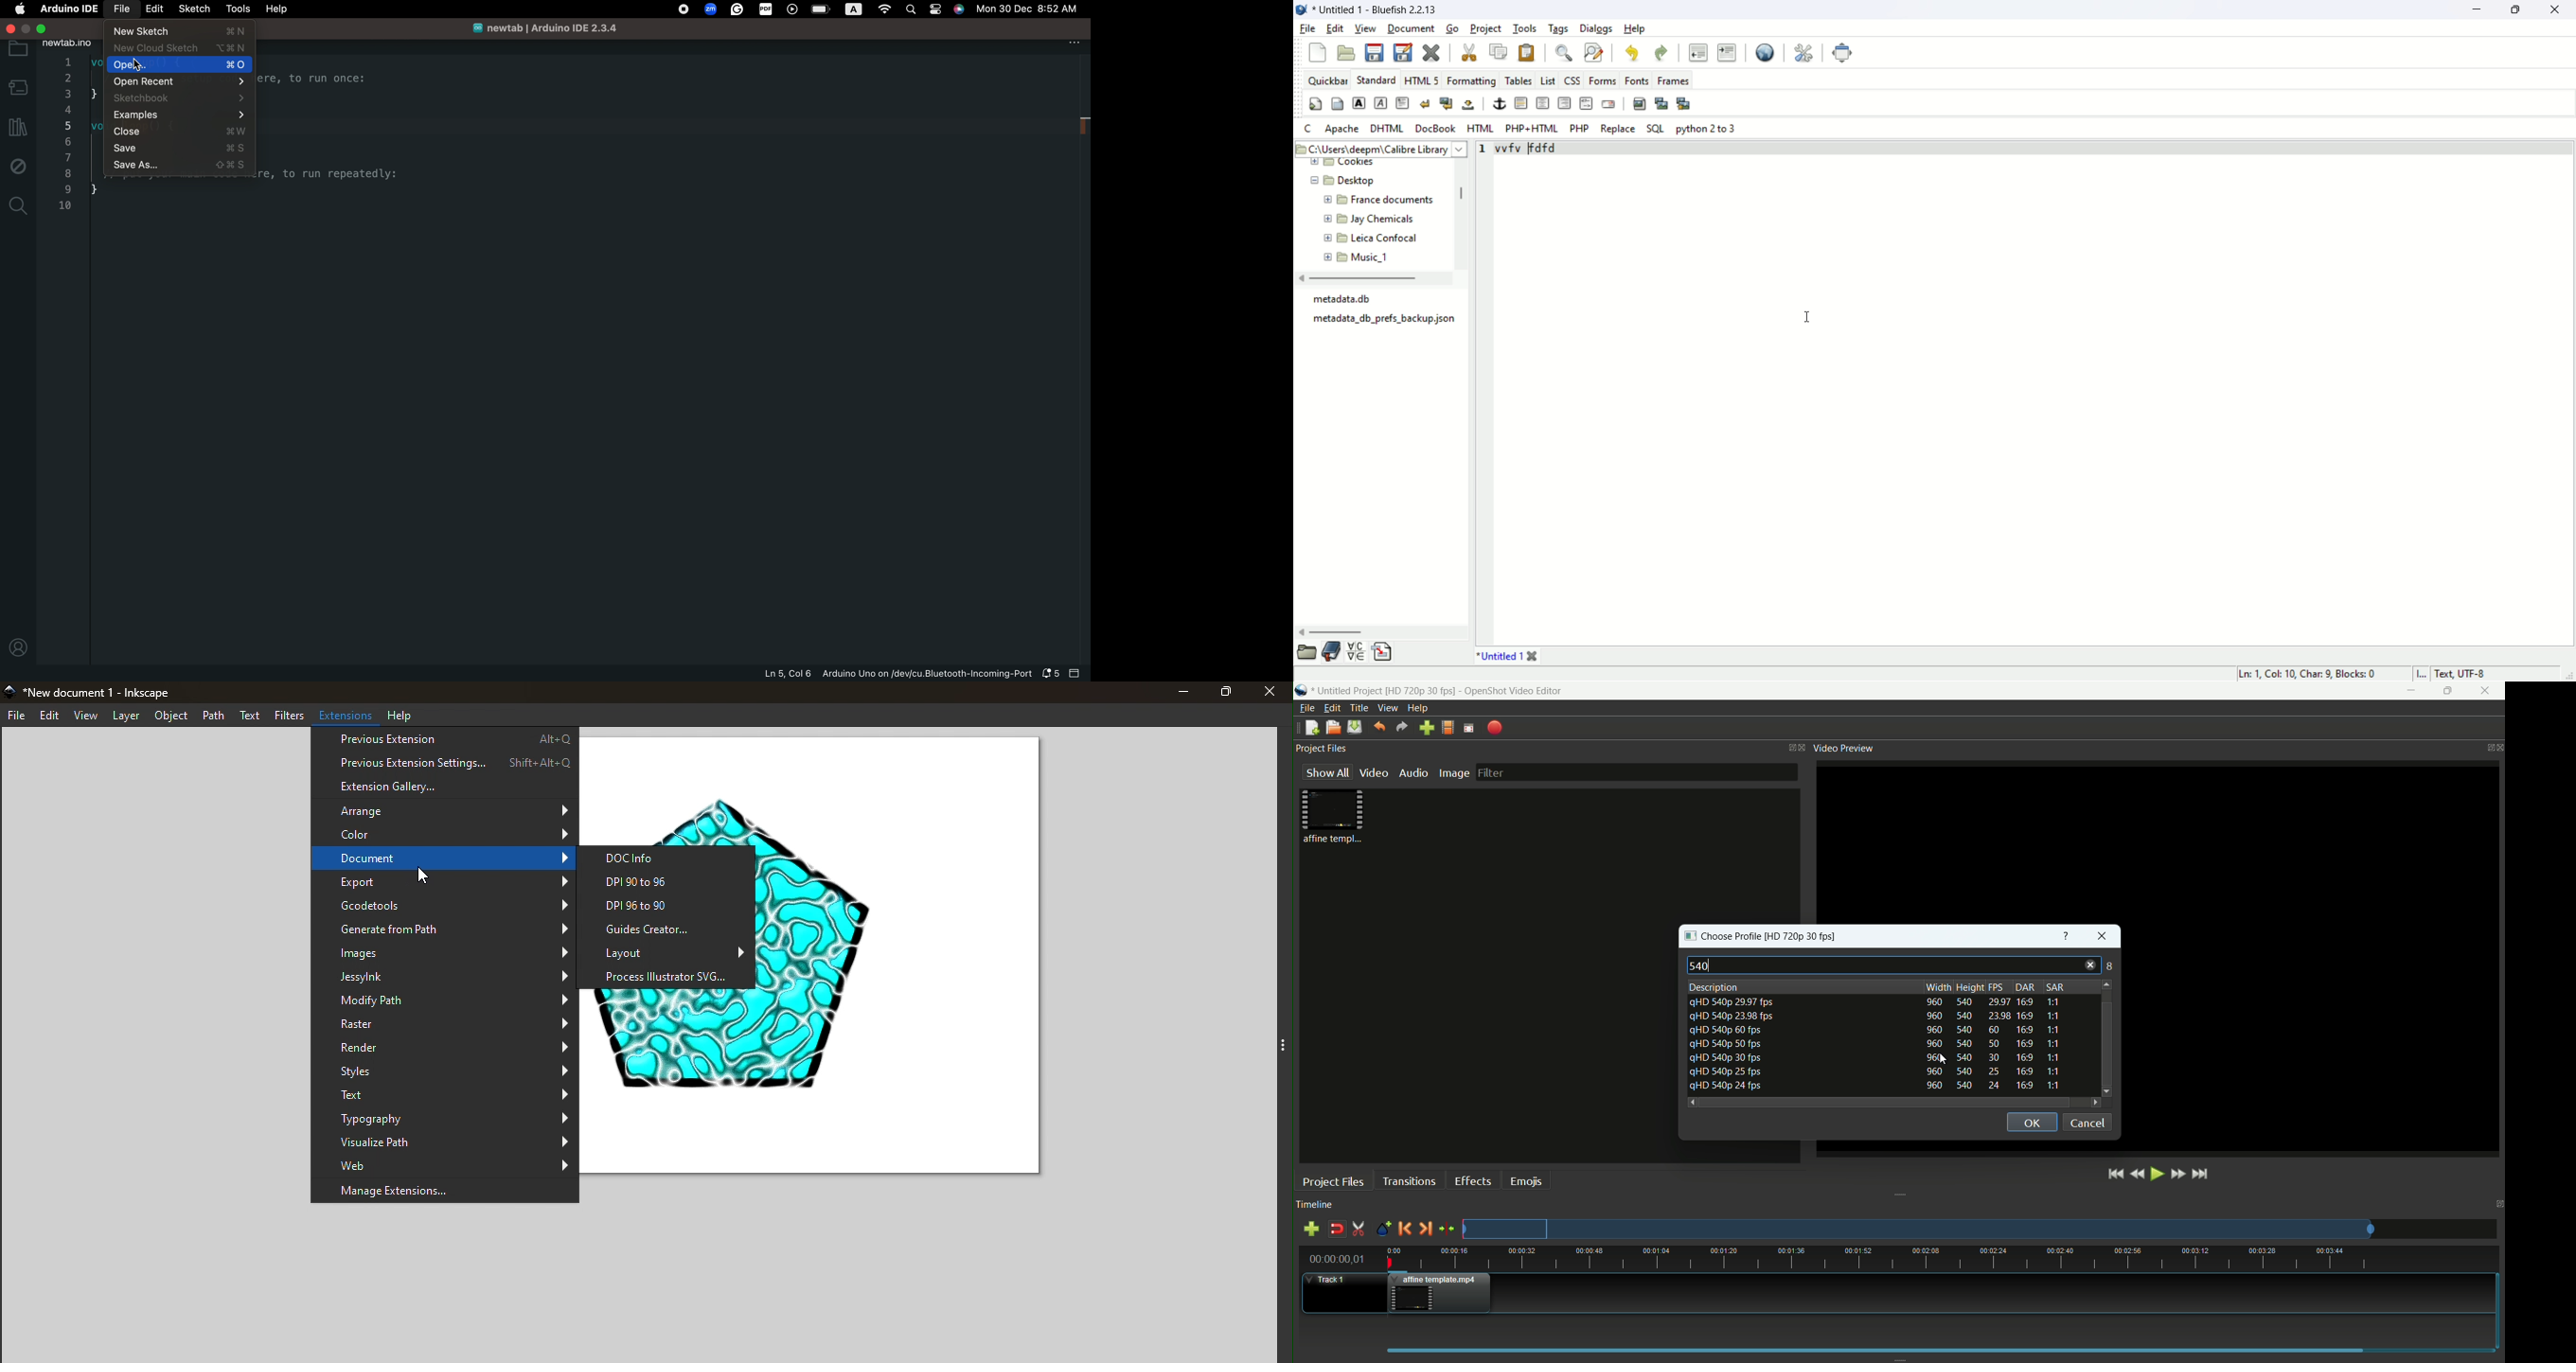  What do you see at coordinates (17, 715) in the screenshot?
I see `File` at bounding box center [17, 715].